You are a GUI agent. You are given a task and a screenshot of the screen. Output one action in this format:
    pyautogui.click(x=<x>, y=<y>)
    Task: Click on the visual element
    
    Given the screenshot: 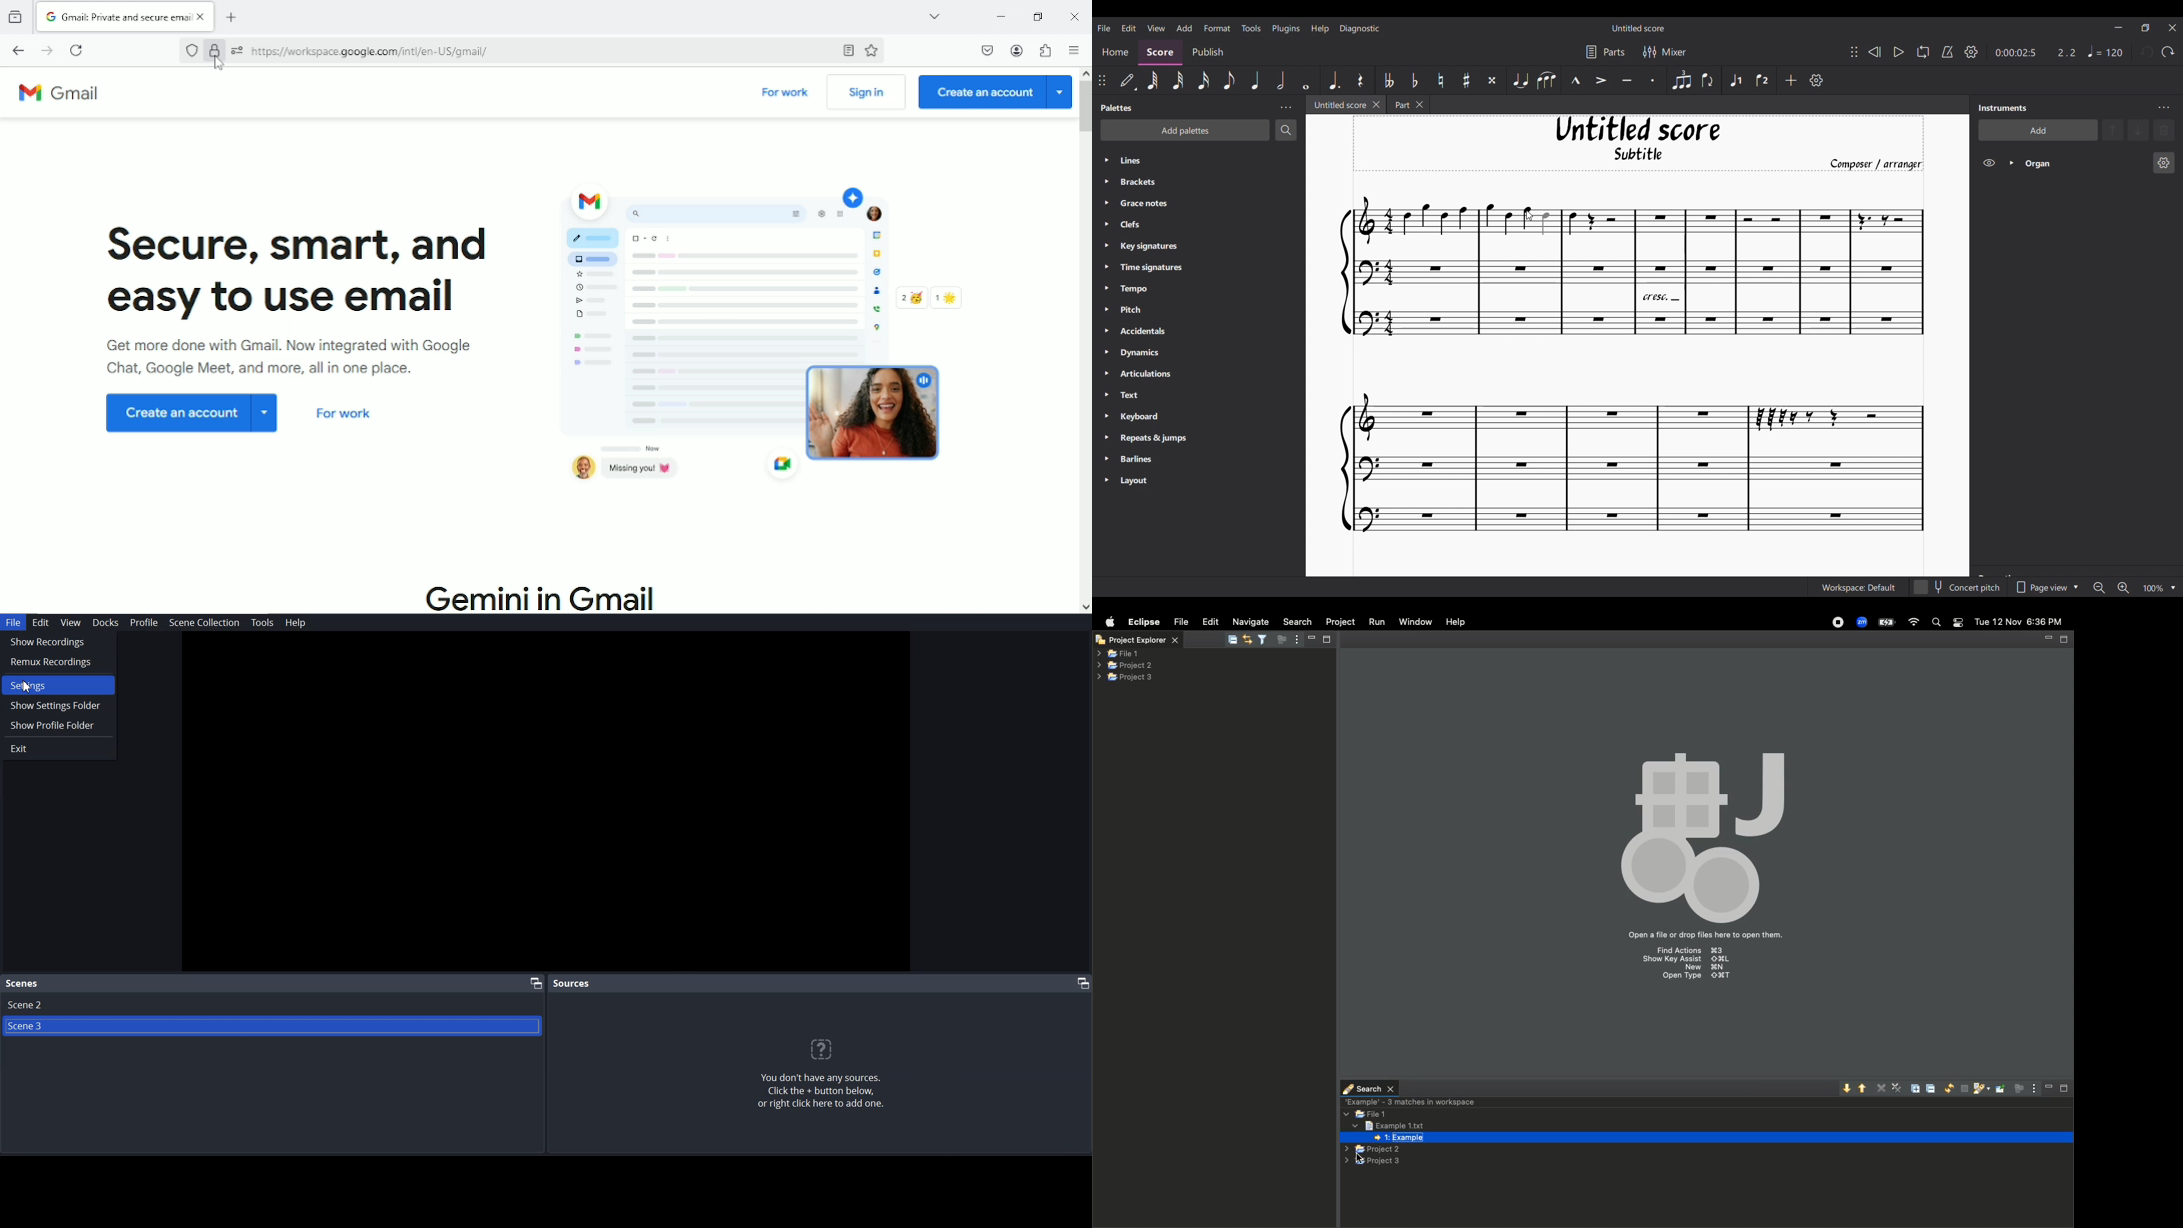 What is the action you would take?
    pyautogui.click(x=827, y=1050)
    